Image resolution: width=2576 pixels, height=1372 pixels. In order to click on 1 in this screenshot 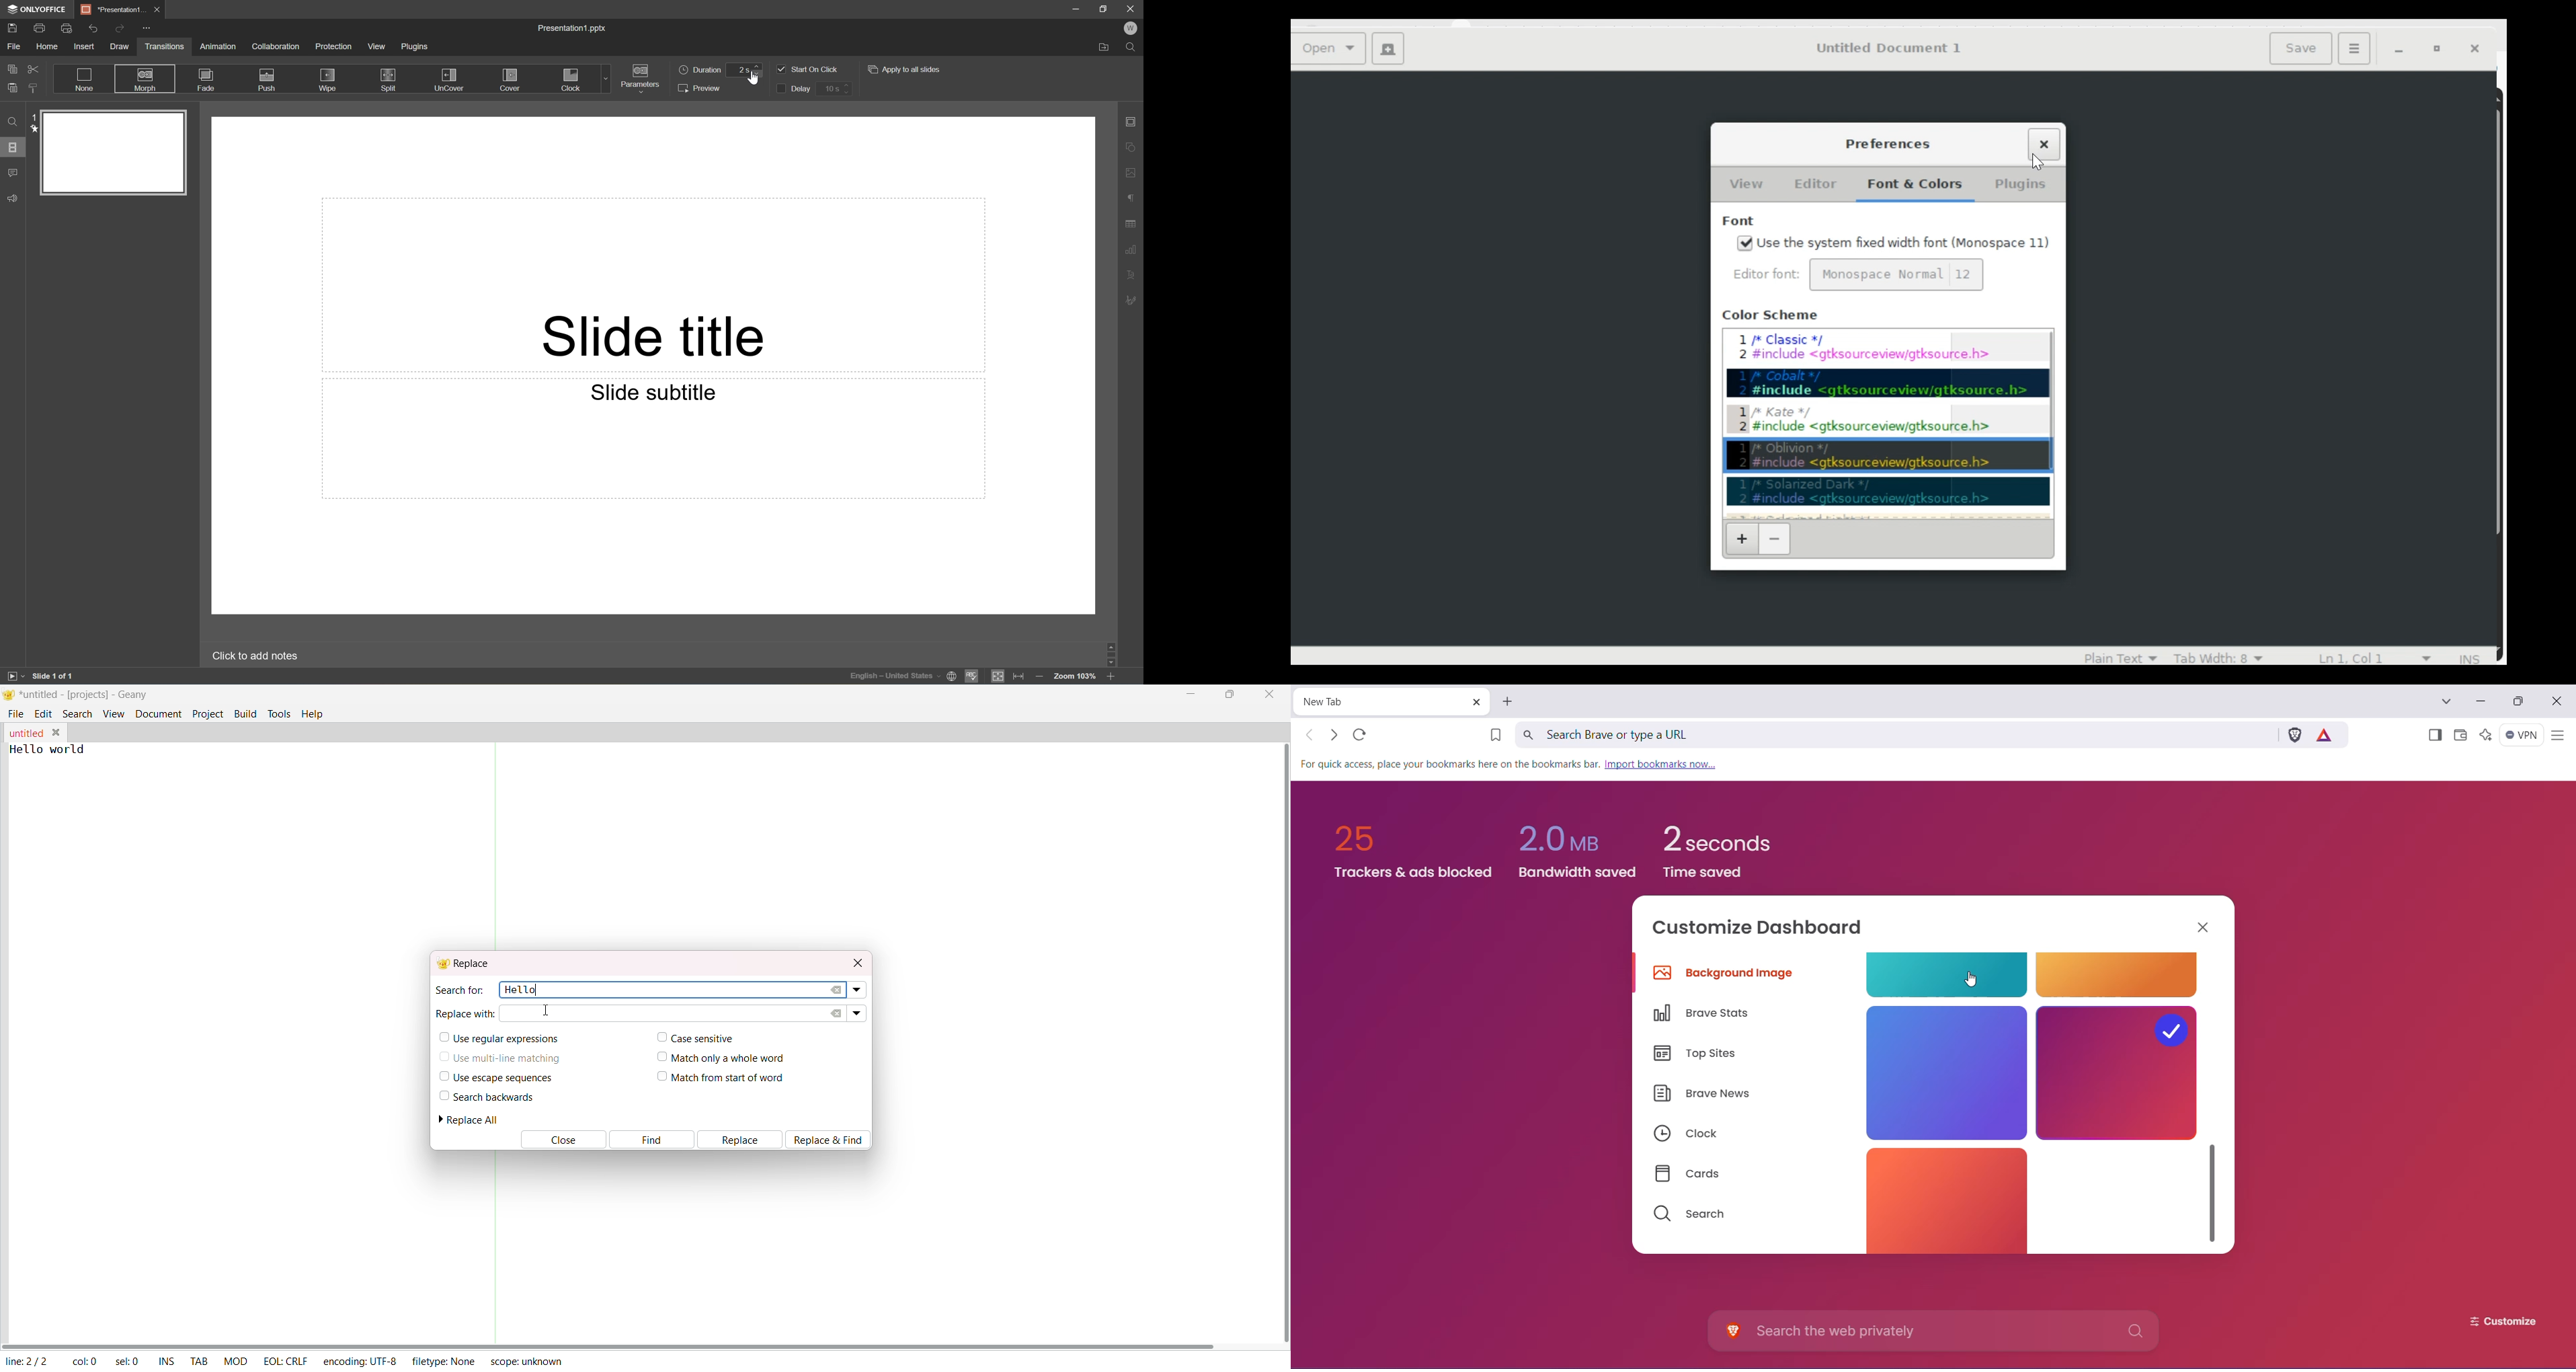, I will do `click(30, 116)`.